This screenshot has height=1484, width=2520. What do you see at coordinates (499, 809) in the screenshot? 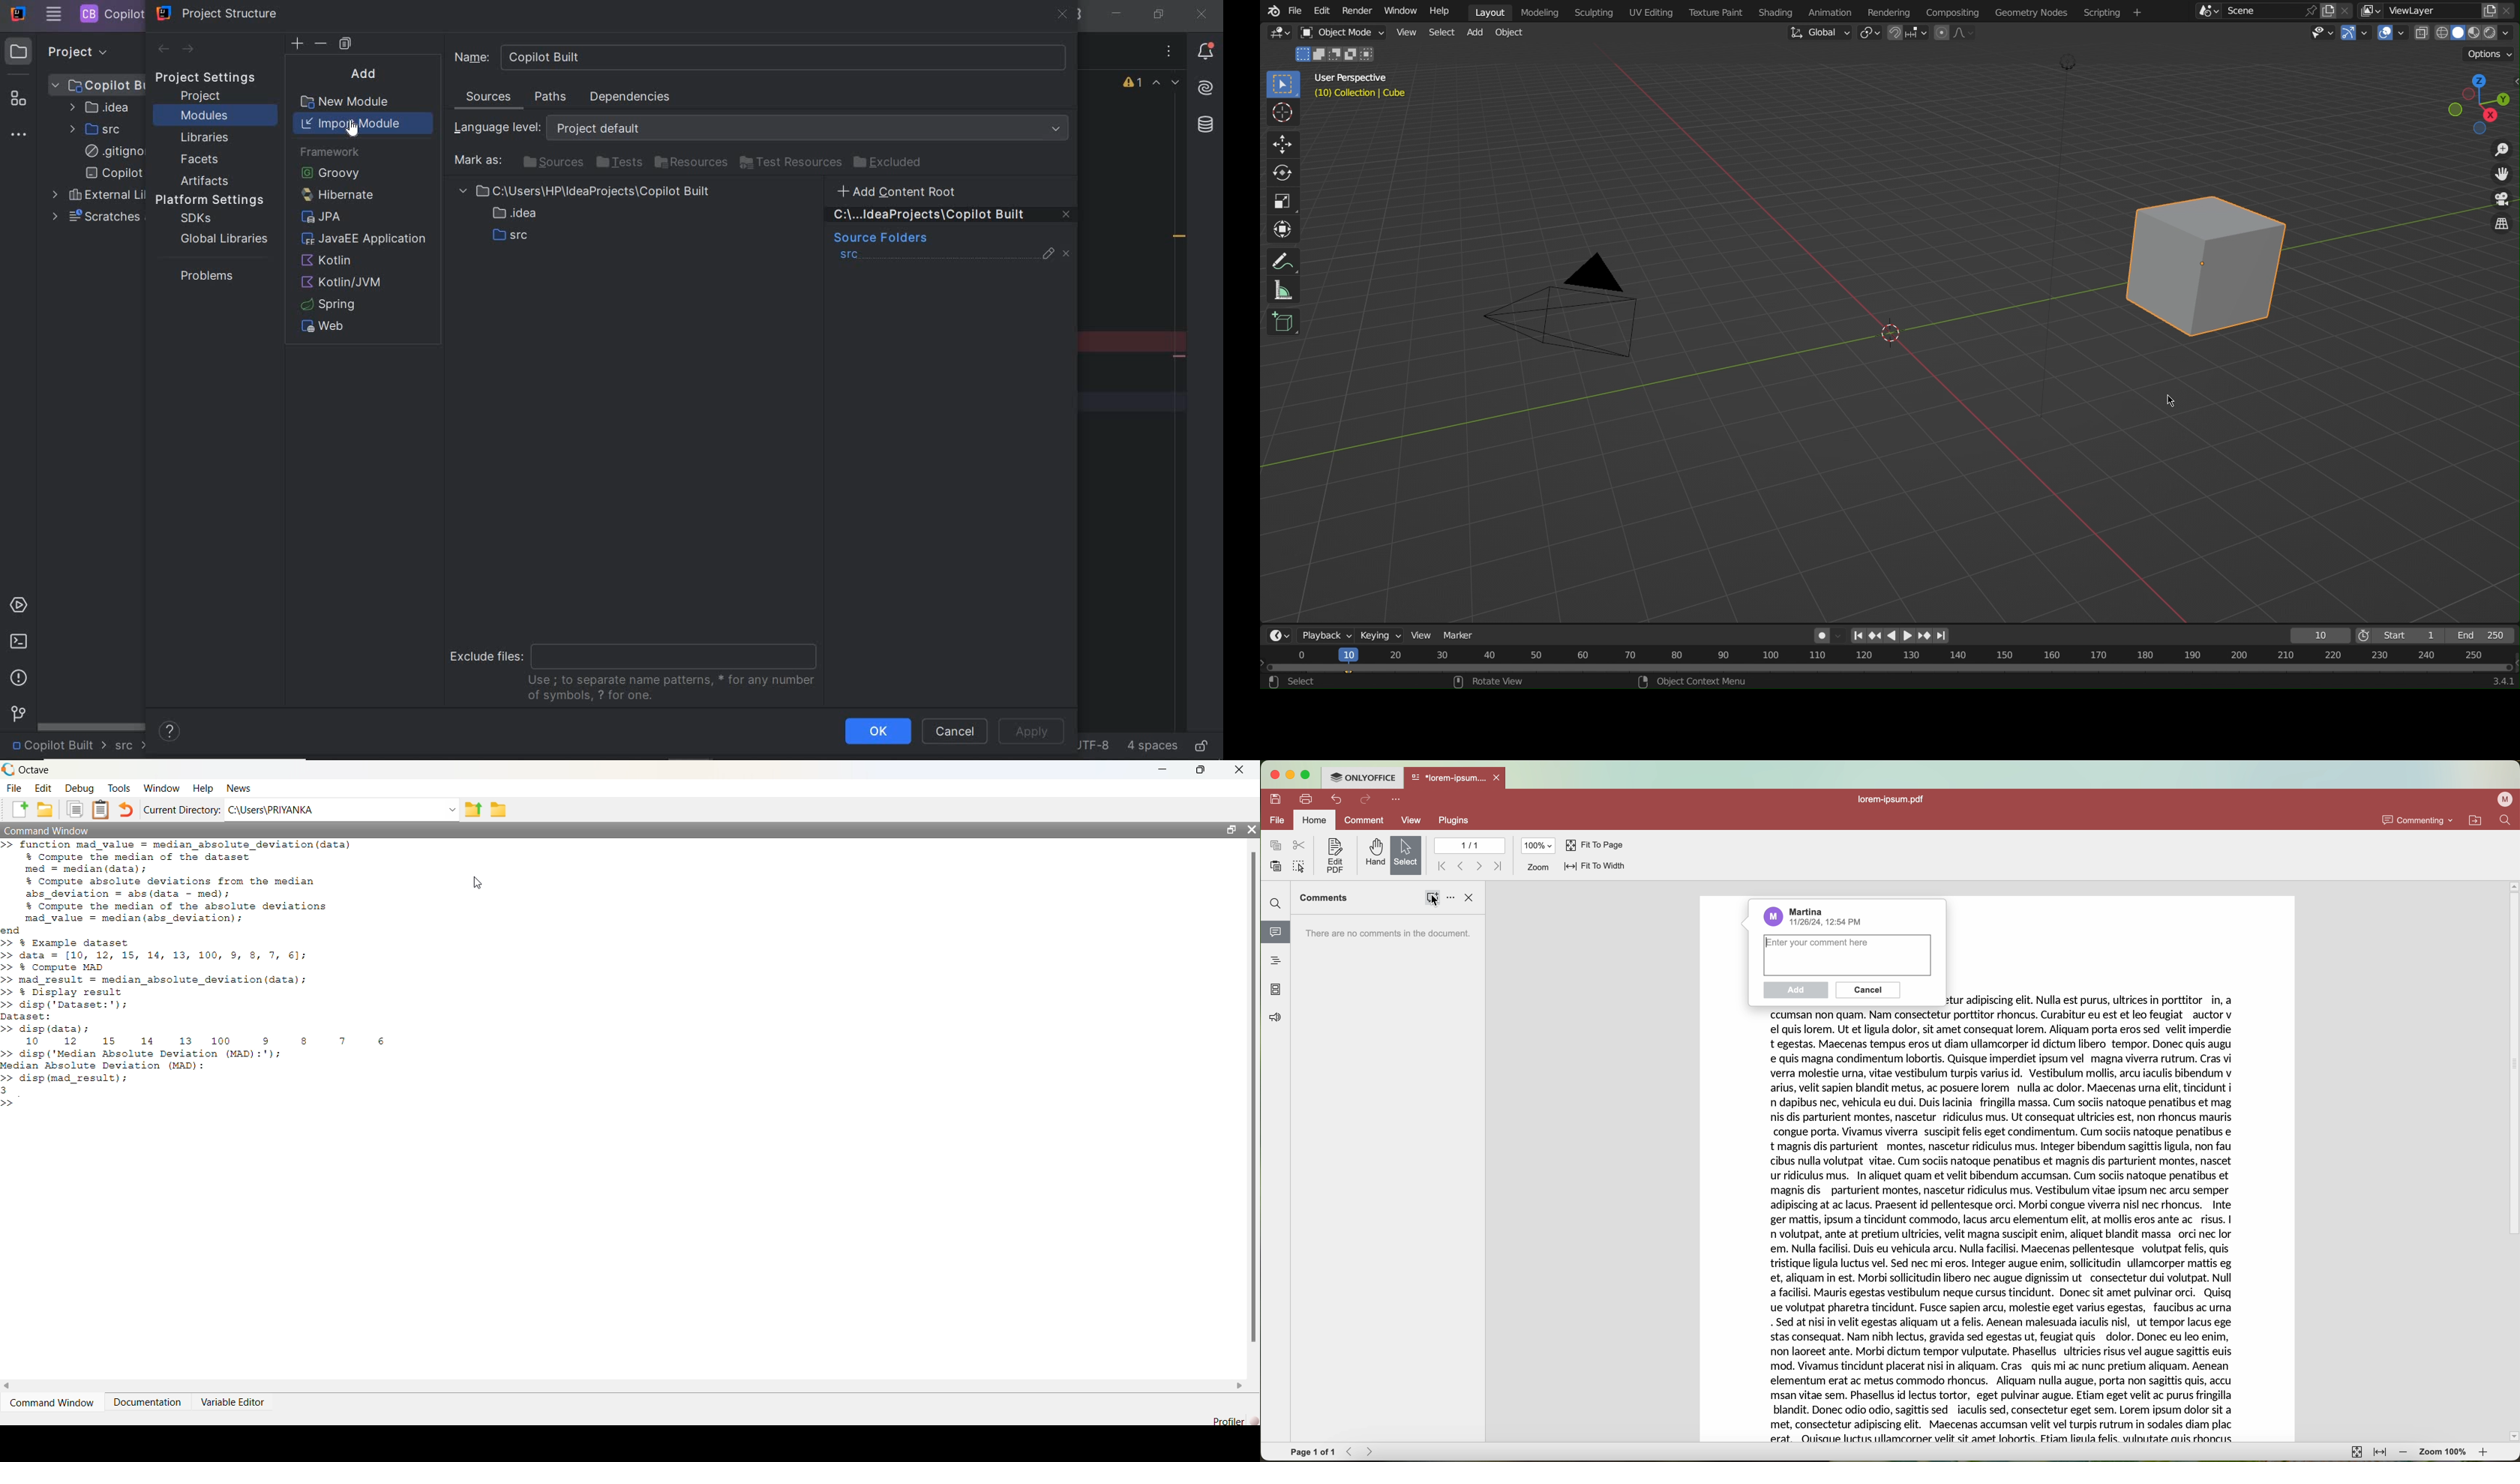
I see `Browse Directions` at bounding box center [499, 809].